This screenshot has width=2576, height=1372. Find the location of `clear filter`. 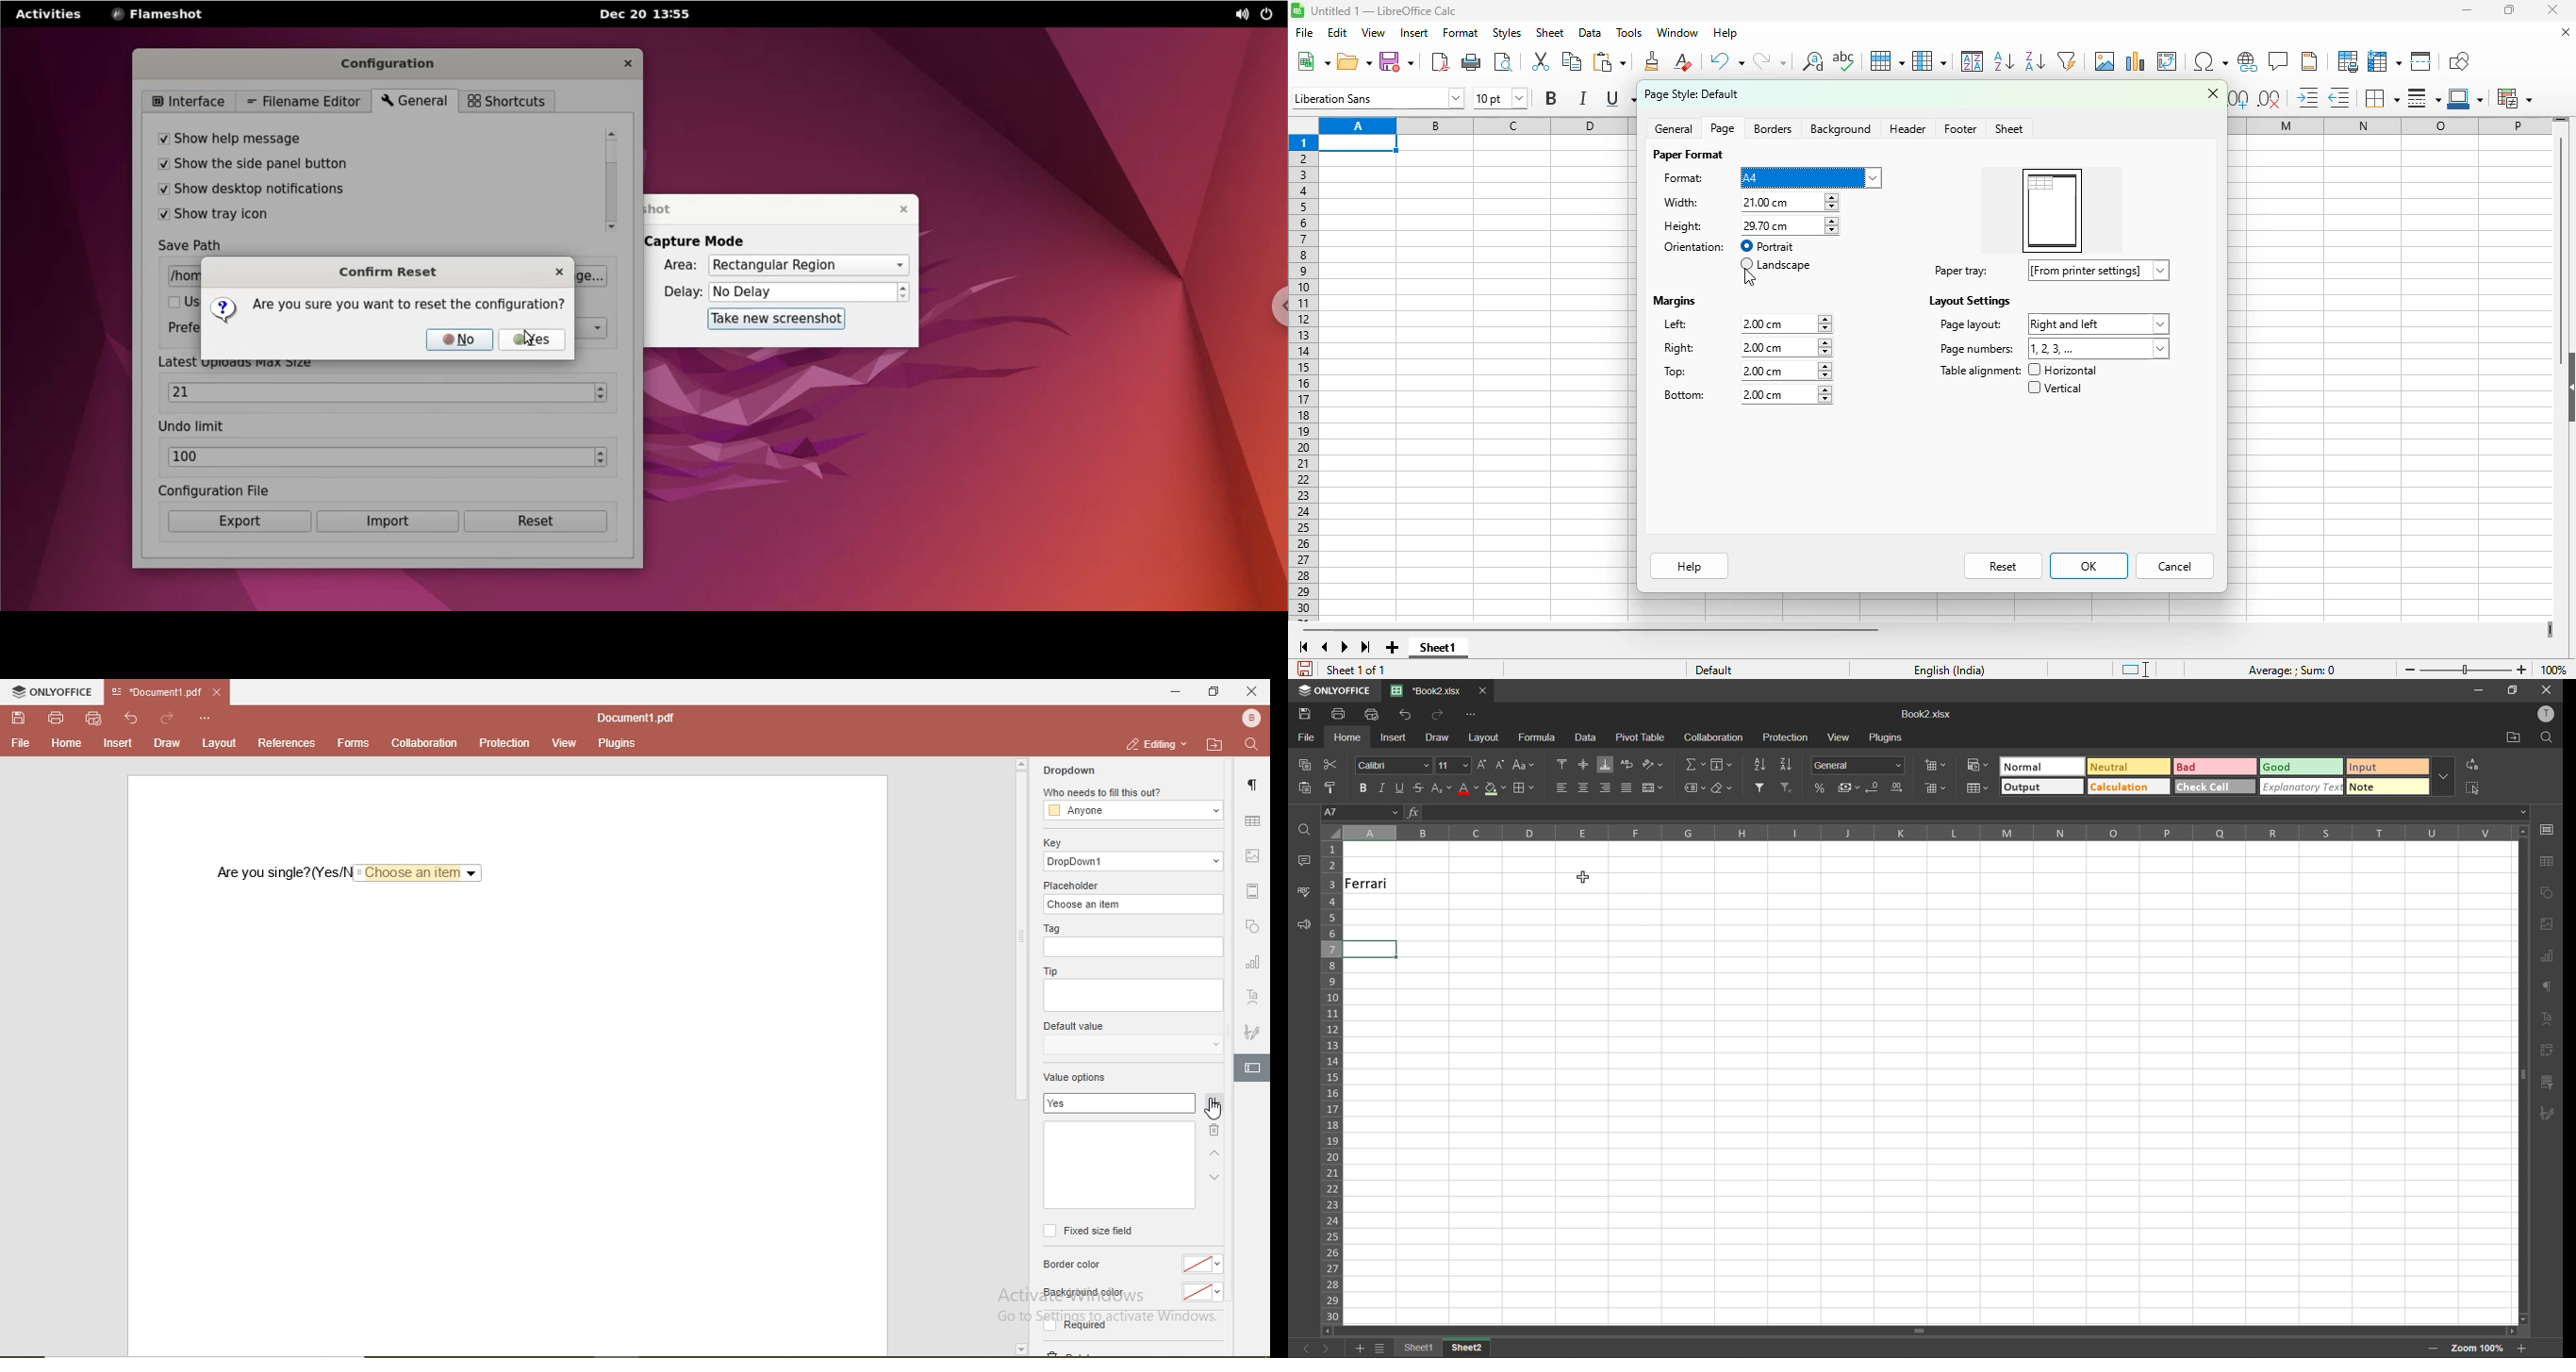

clear filter is located at coordinates (1785, 788).